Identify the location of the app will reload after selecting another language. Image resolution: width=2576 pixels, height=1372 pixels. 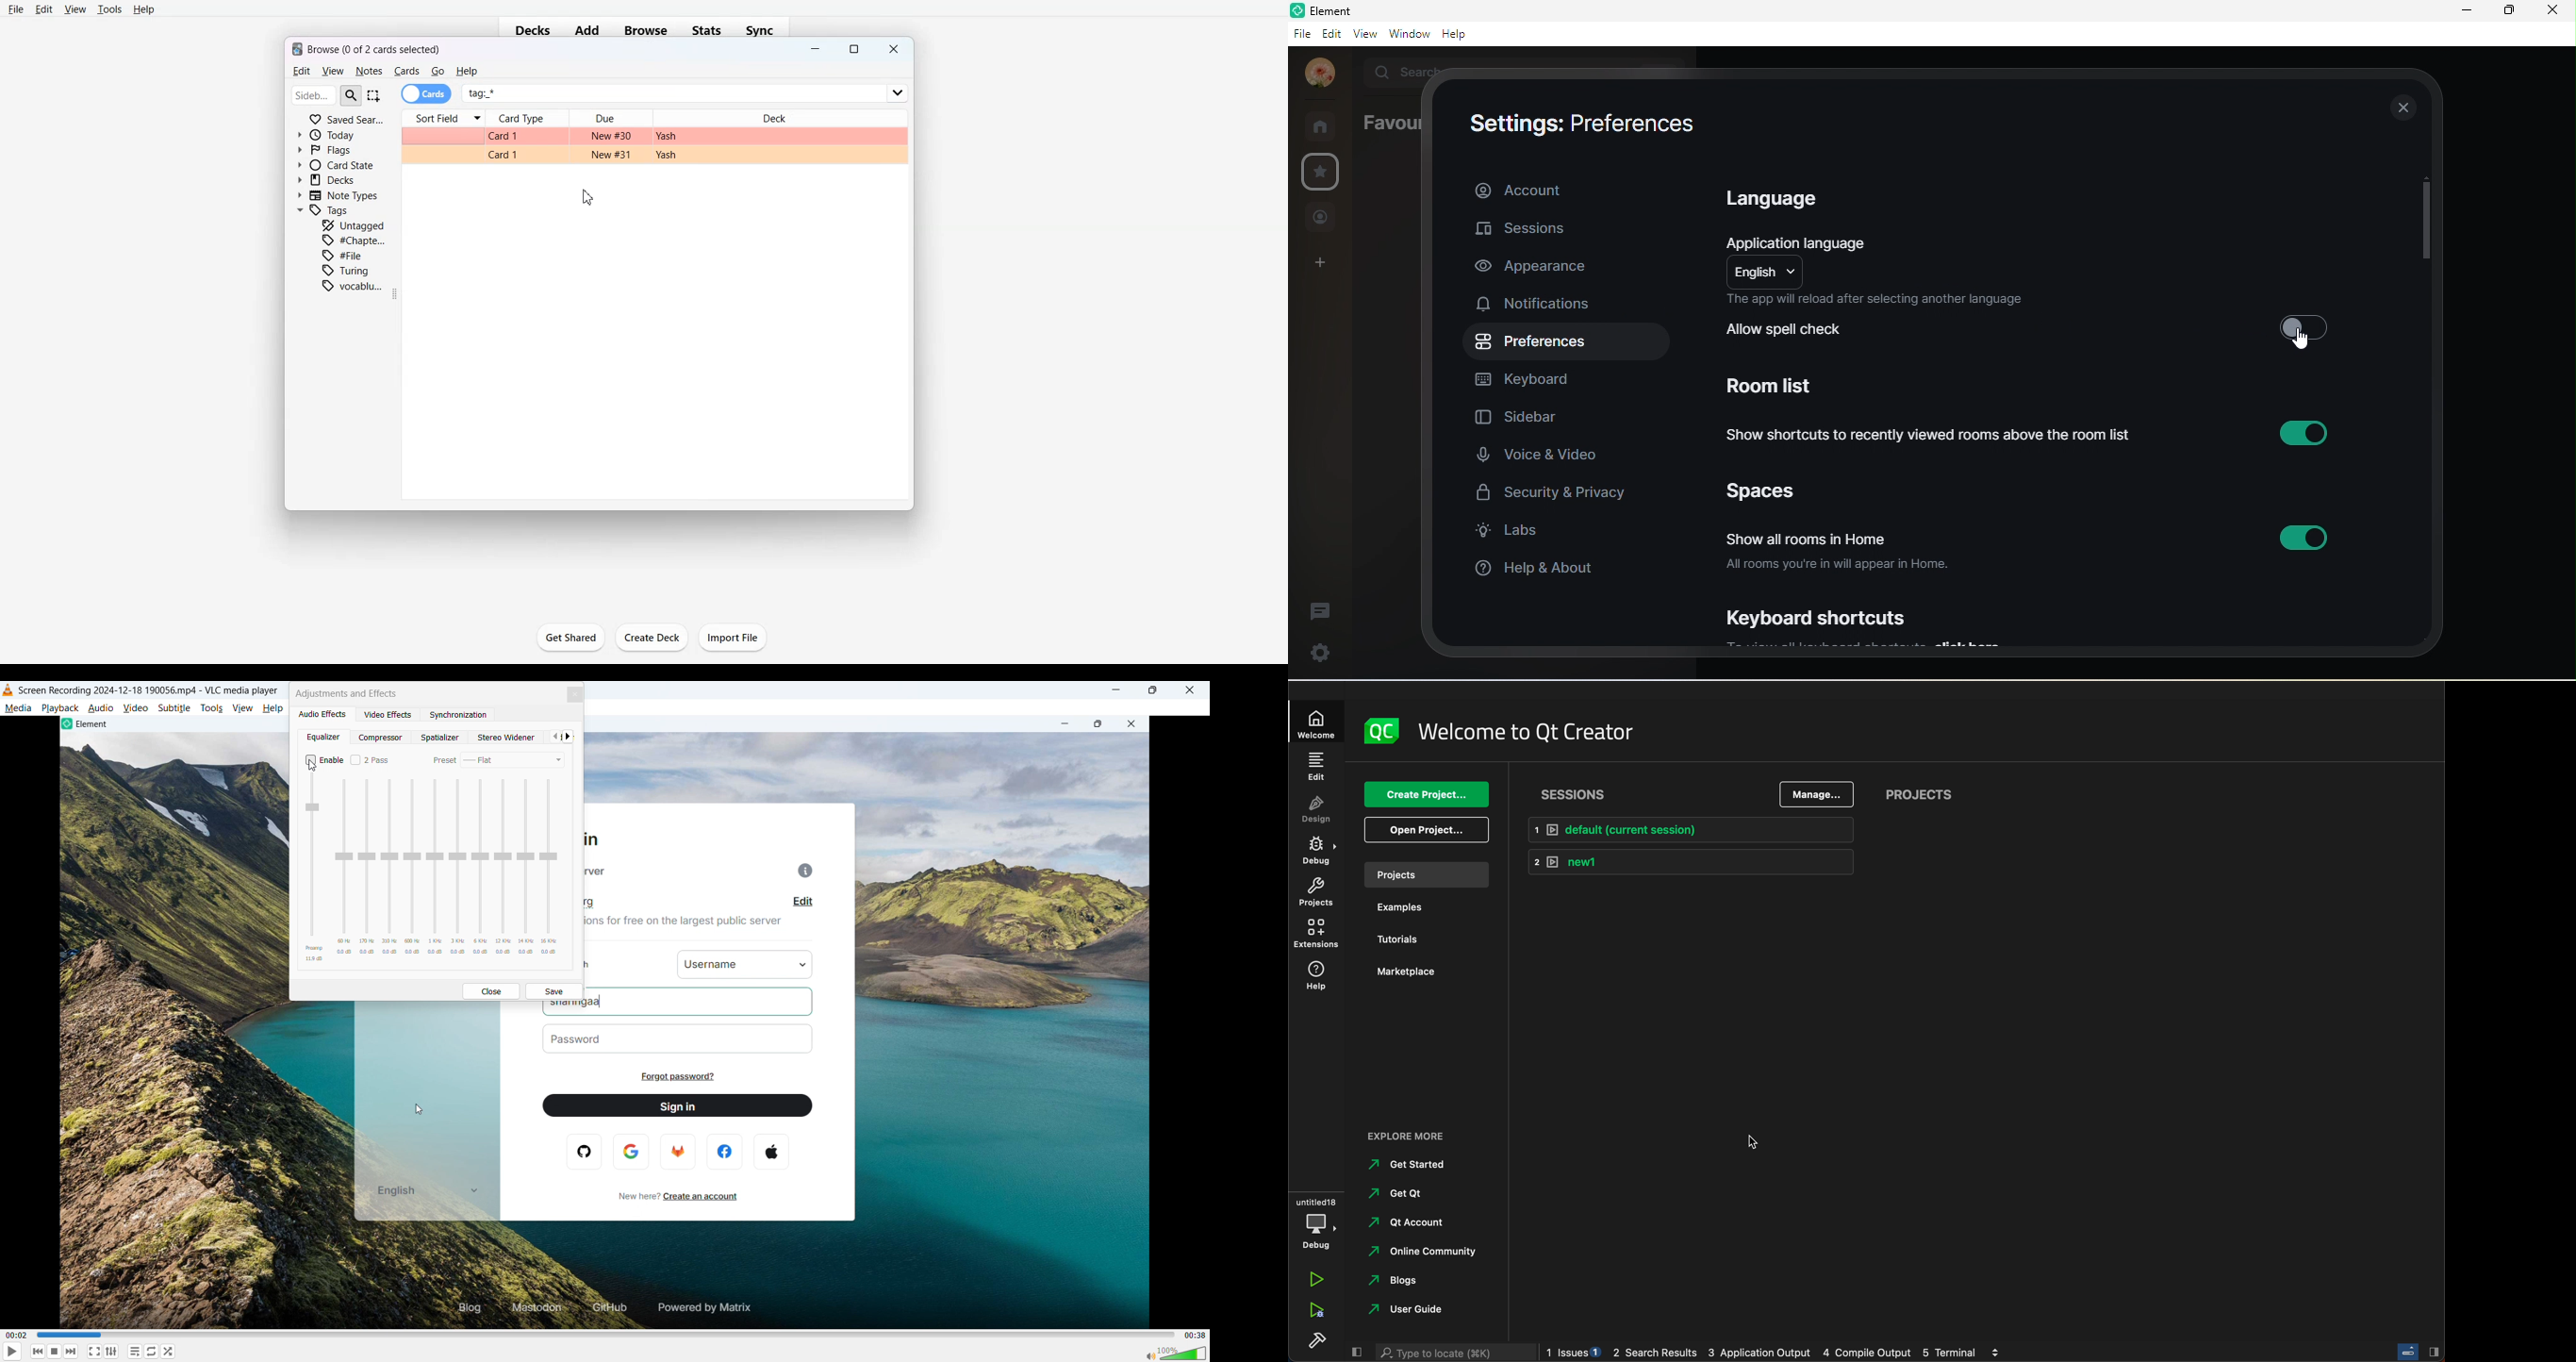
(1883, 301).